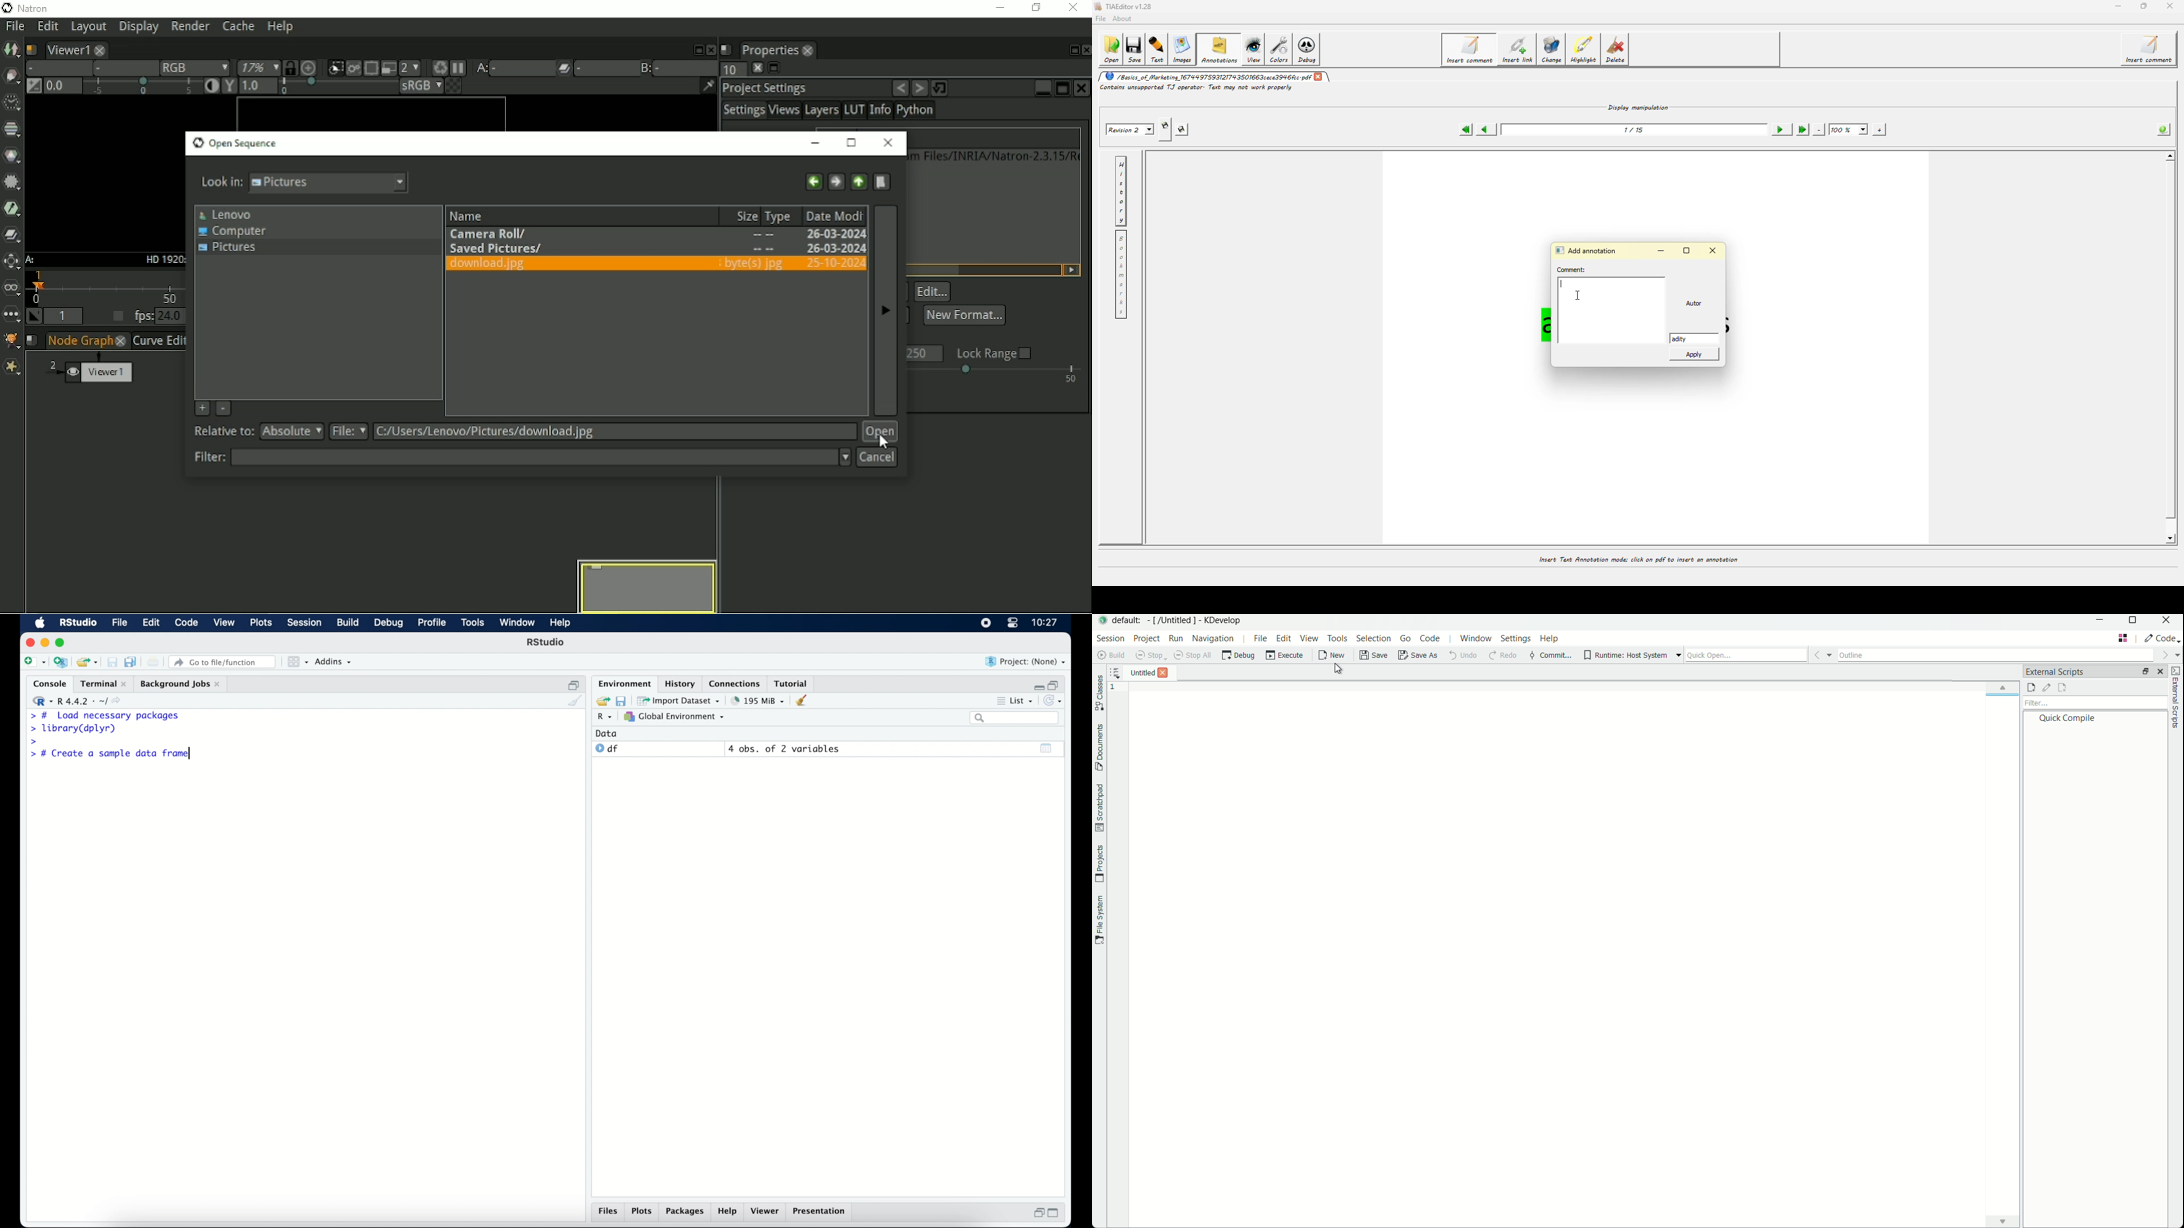  Describe the element at coordinates (1676, 955) in the screenshot. I see `workspace` at that location.